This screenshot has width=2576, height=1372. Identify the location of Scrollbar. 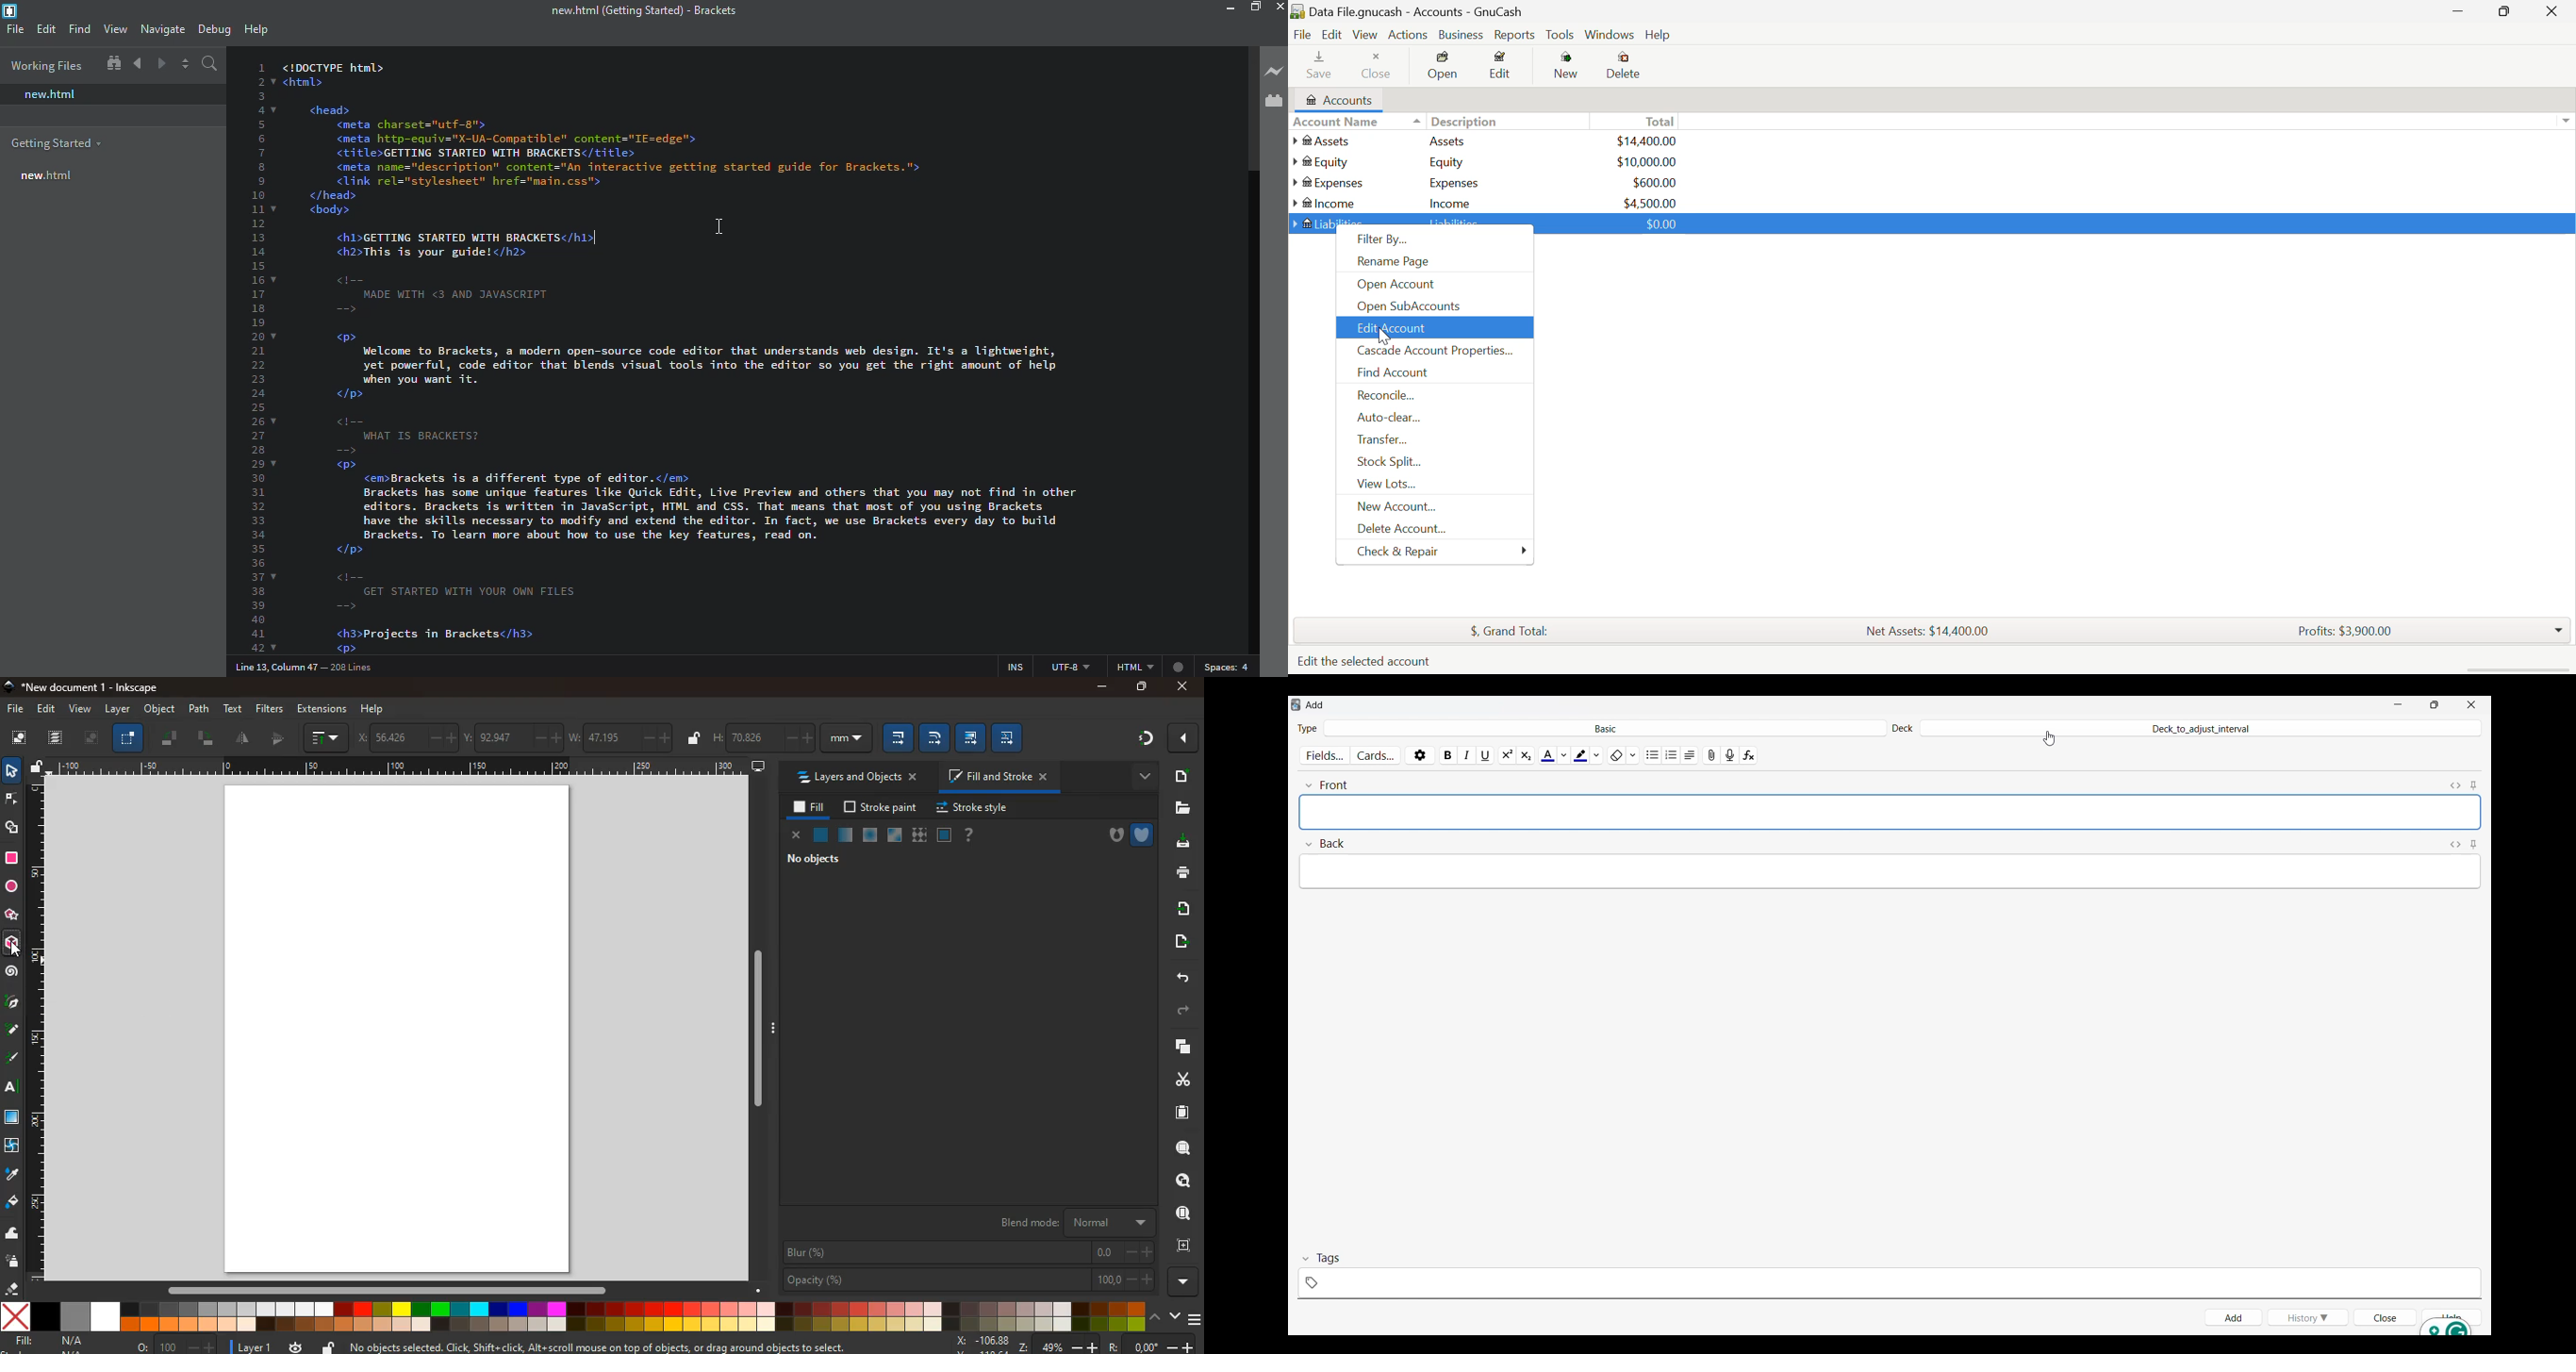
(757, 1025).